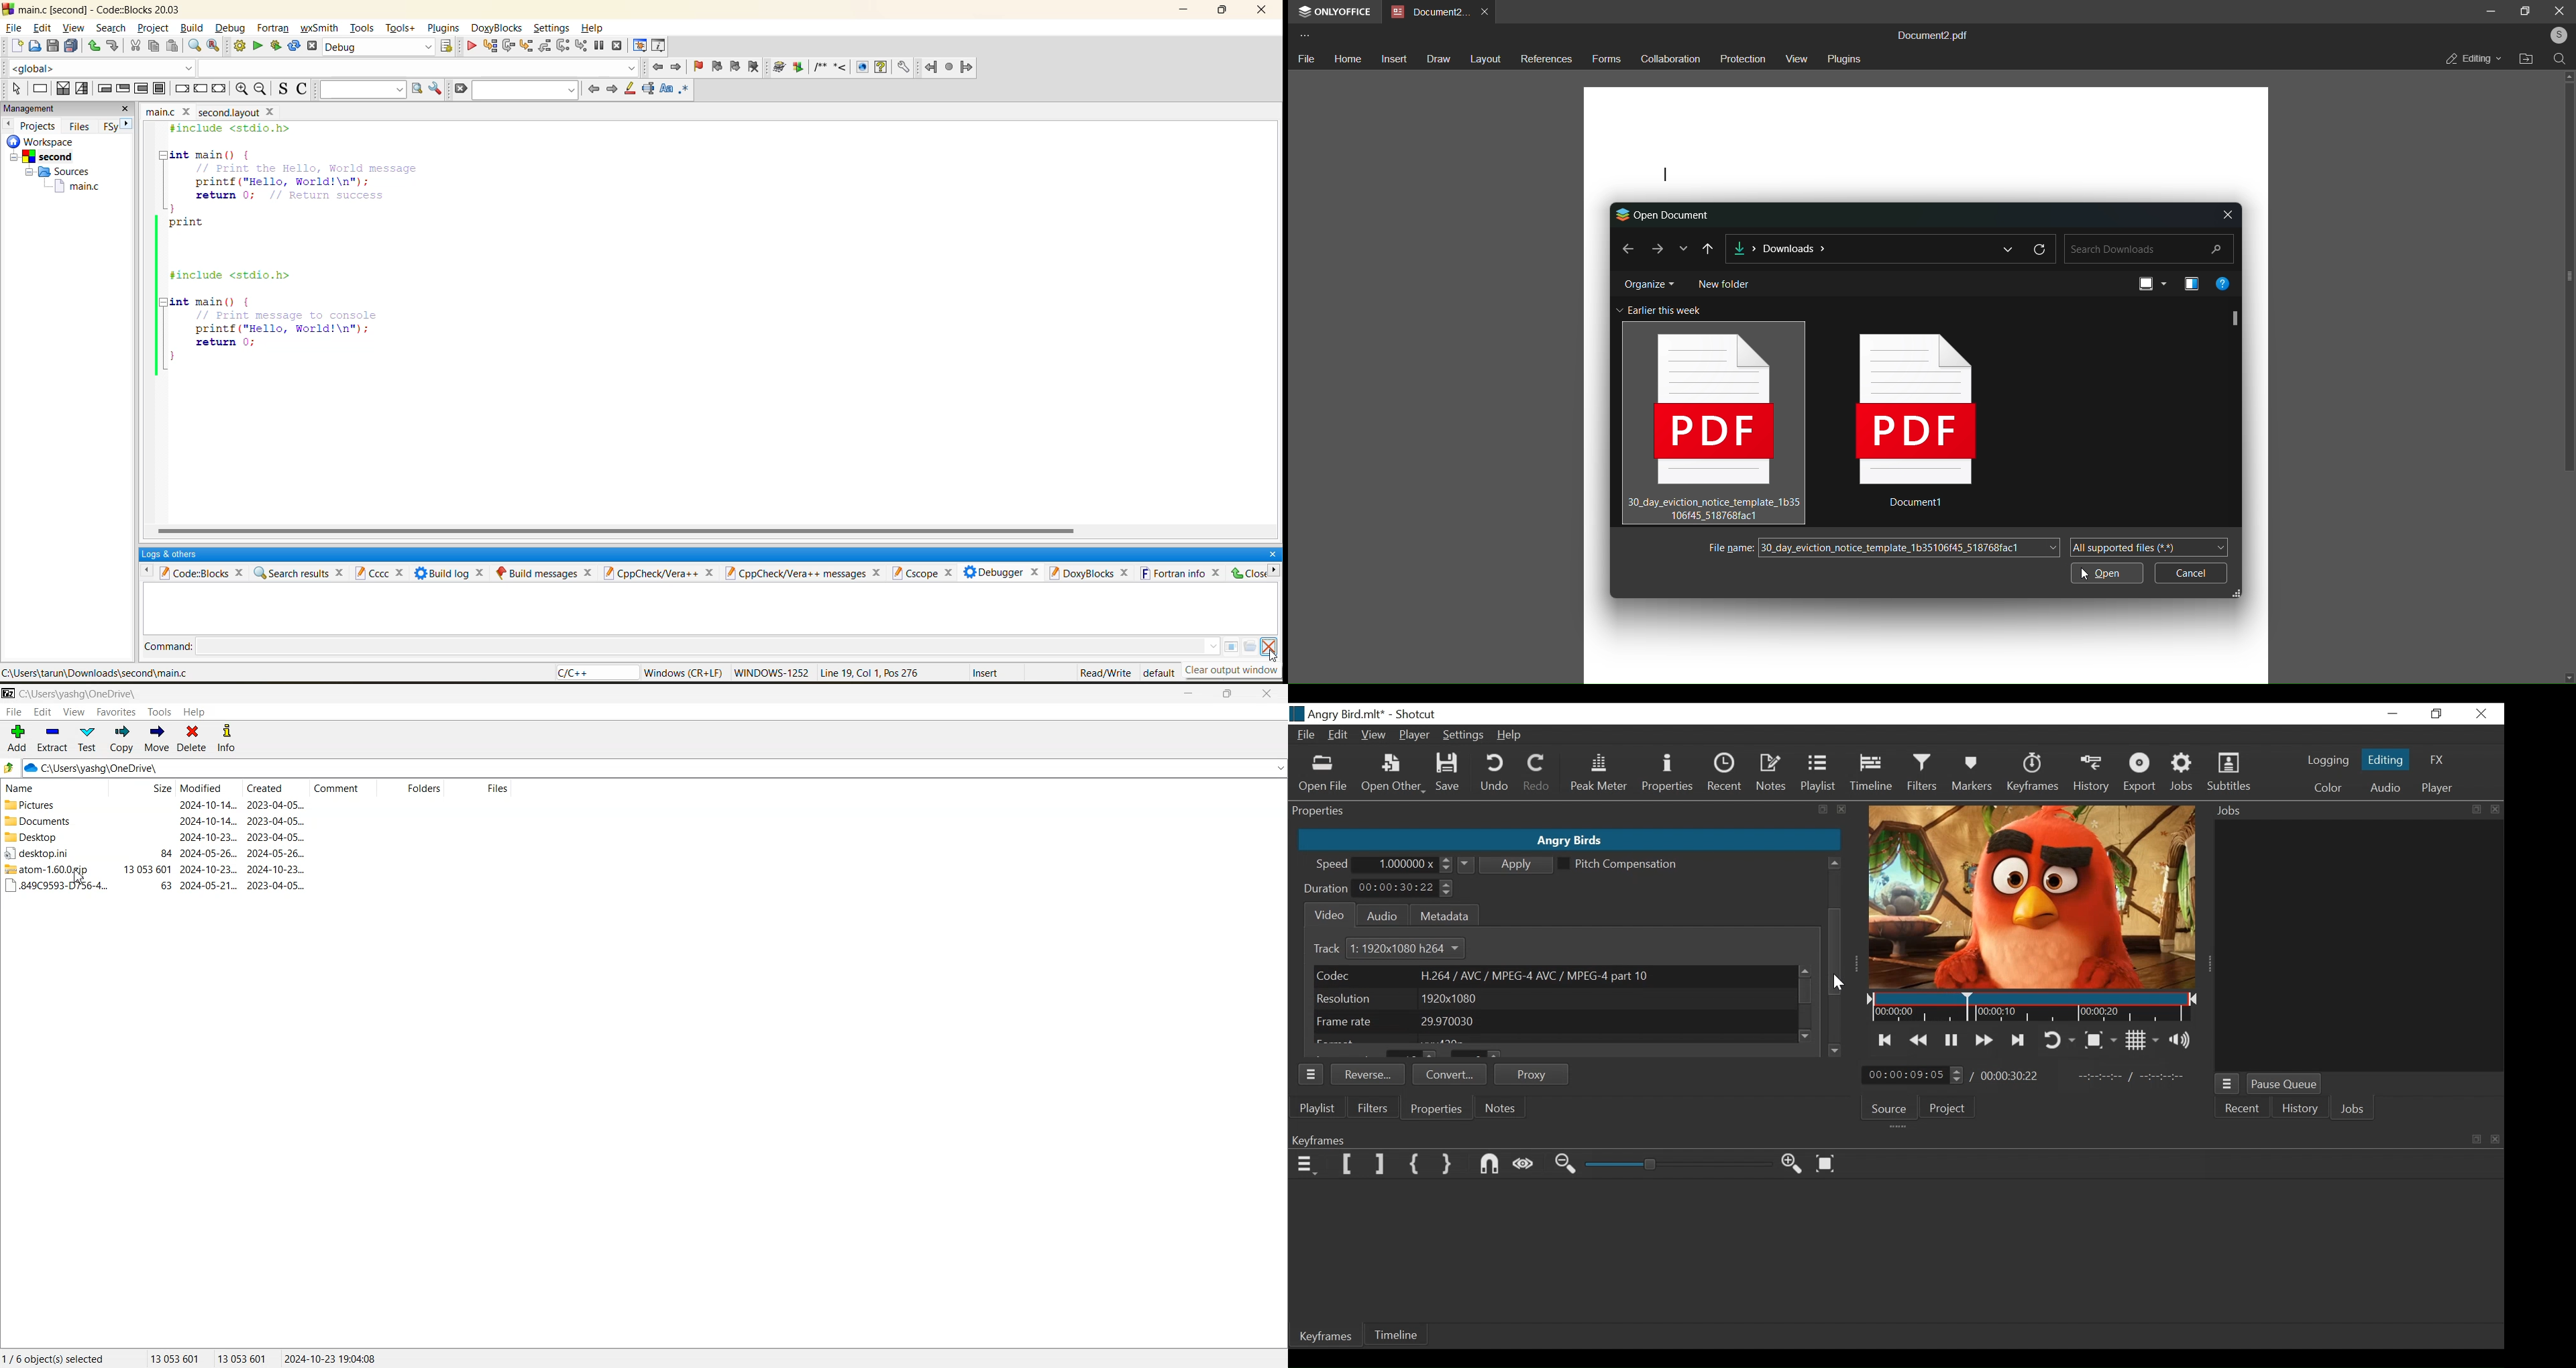 This screenshot has width=2576, height=1372. I want to click on earlier this week, so click(1661, 310).